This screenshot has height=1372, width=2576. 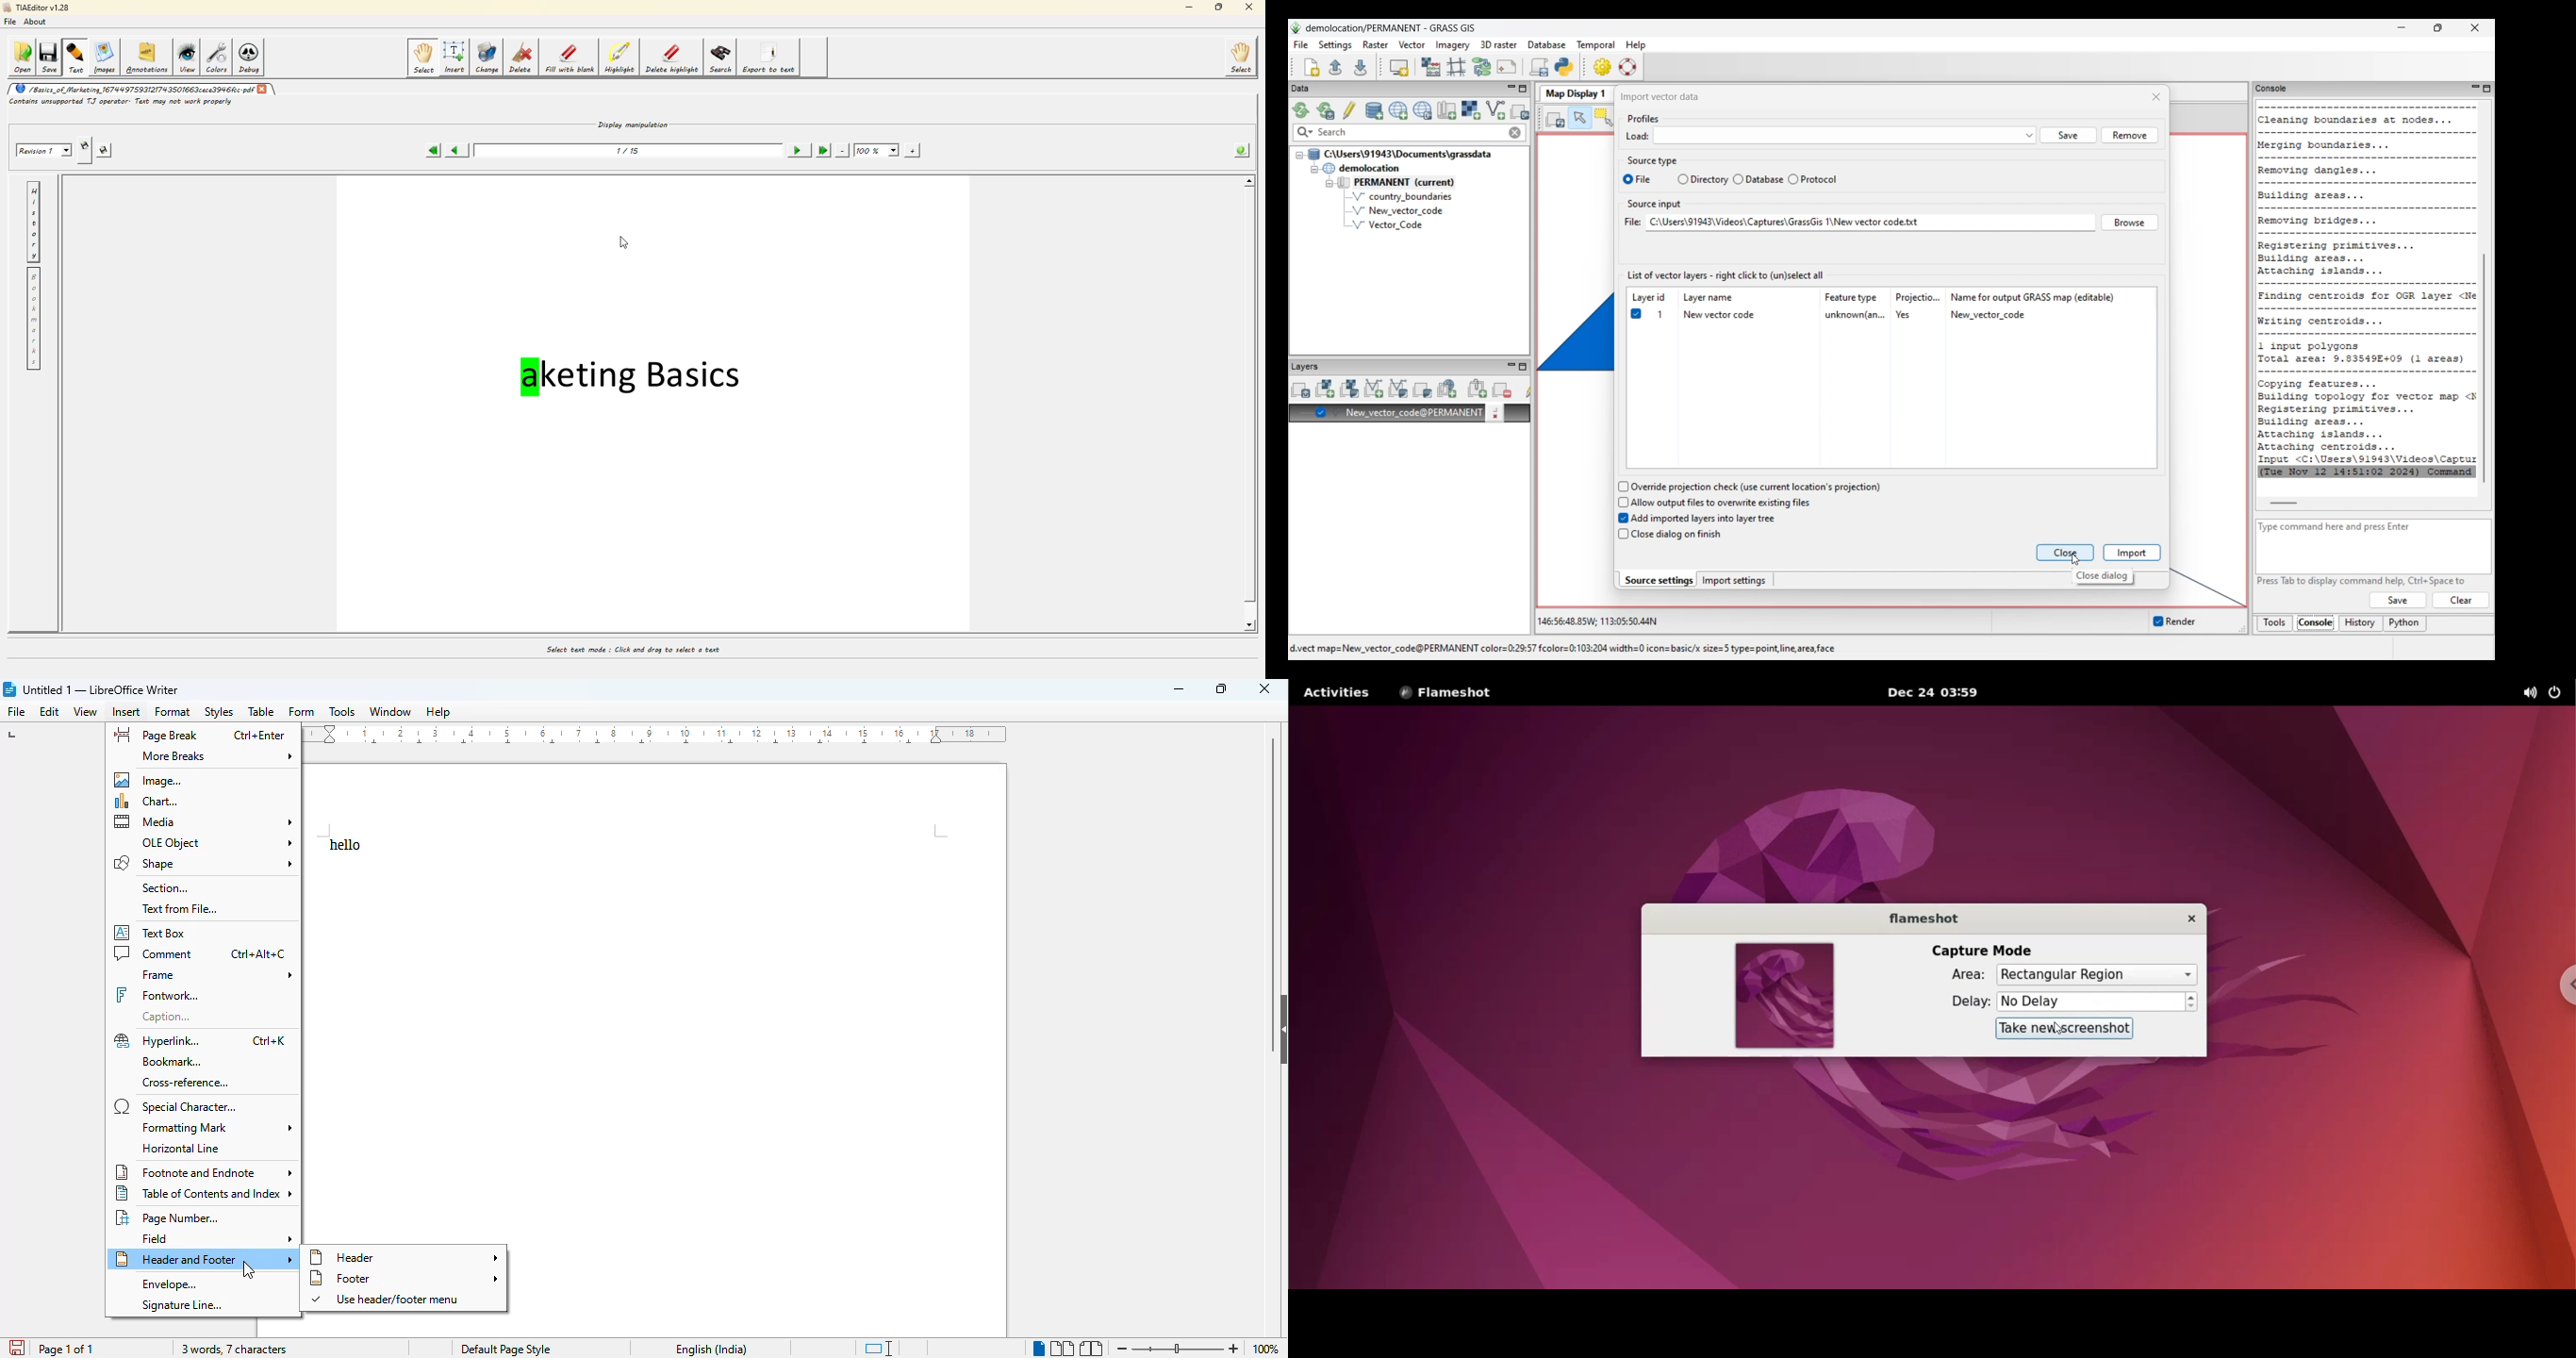 I want to click on field, so click(x=214, y=1238).